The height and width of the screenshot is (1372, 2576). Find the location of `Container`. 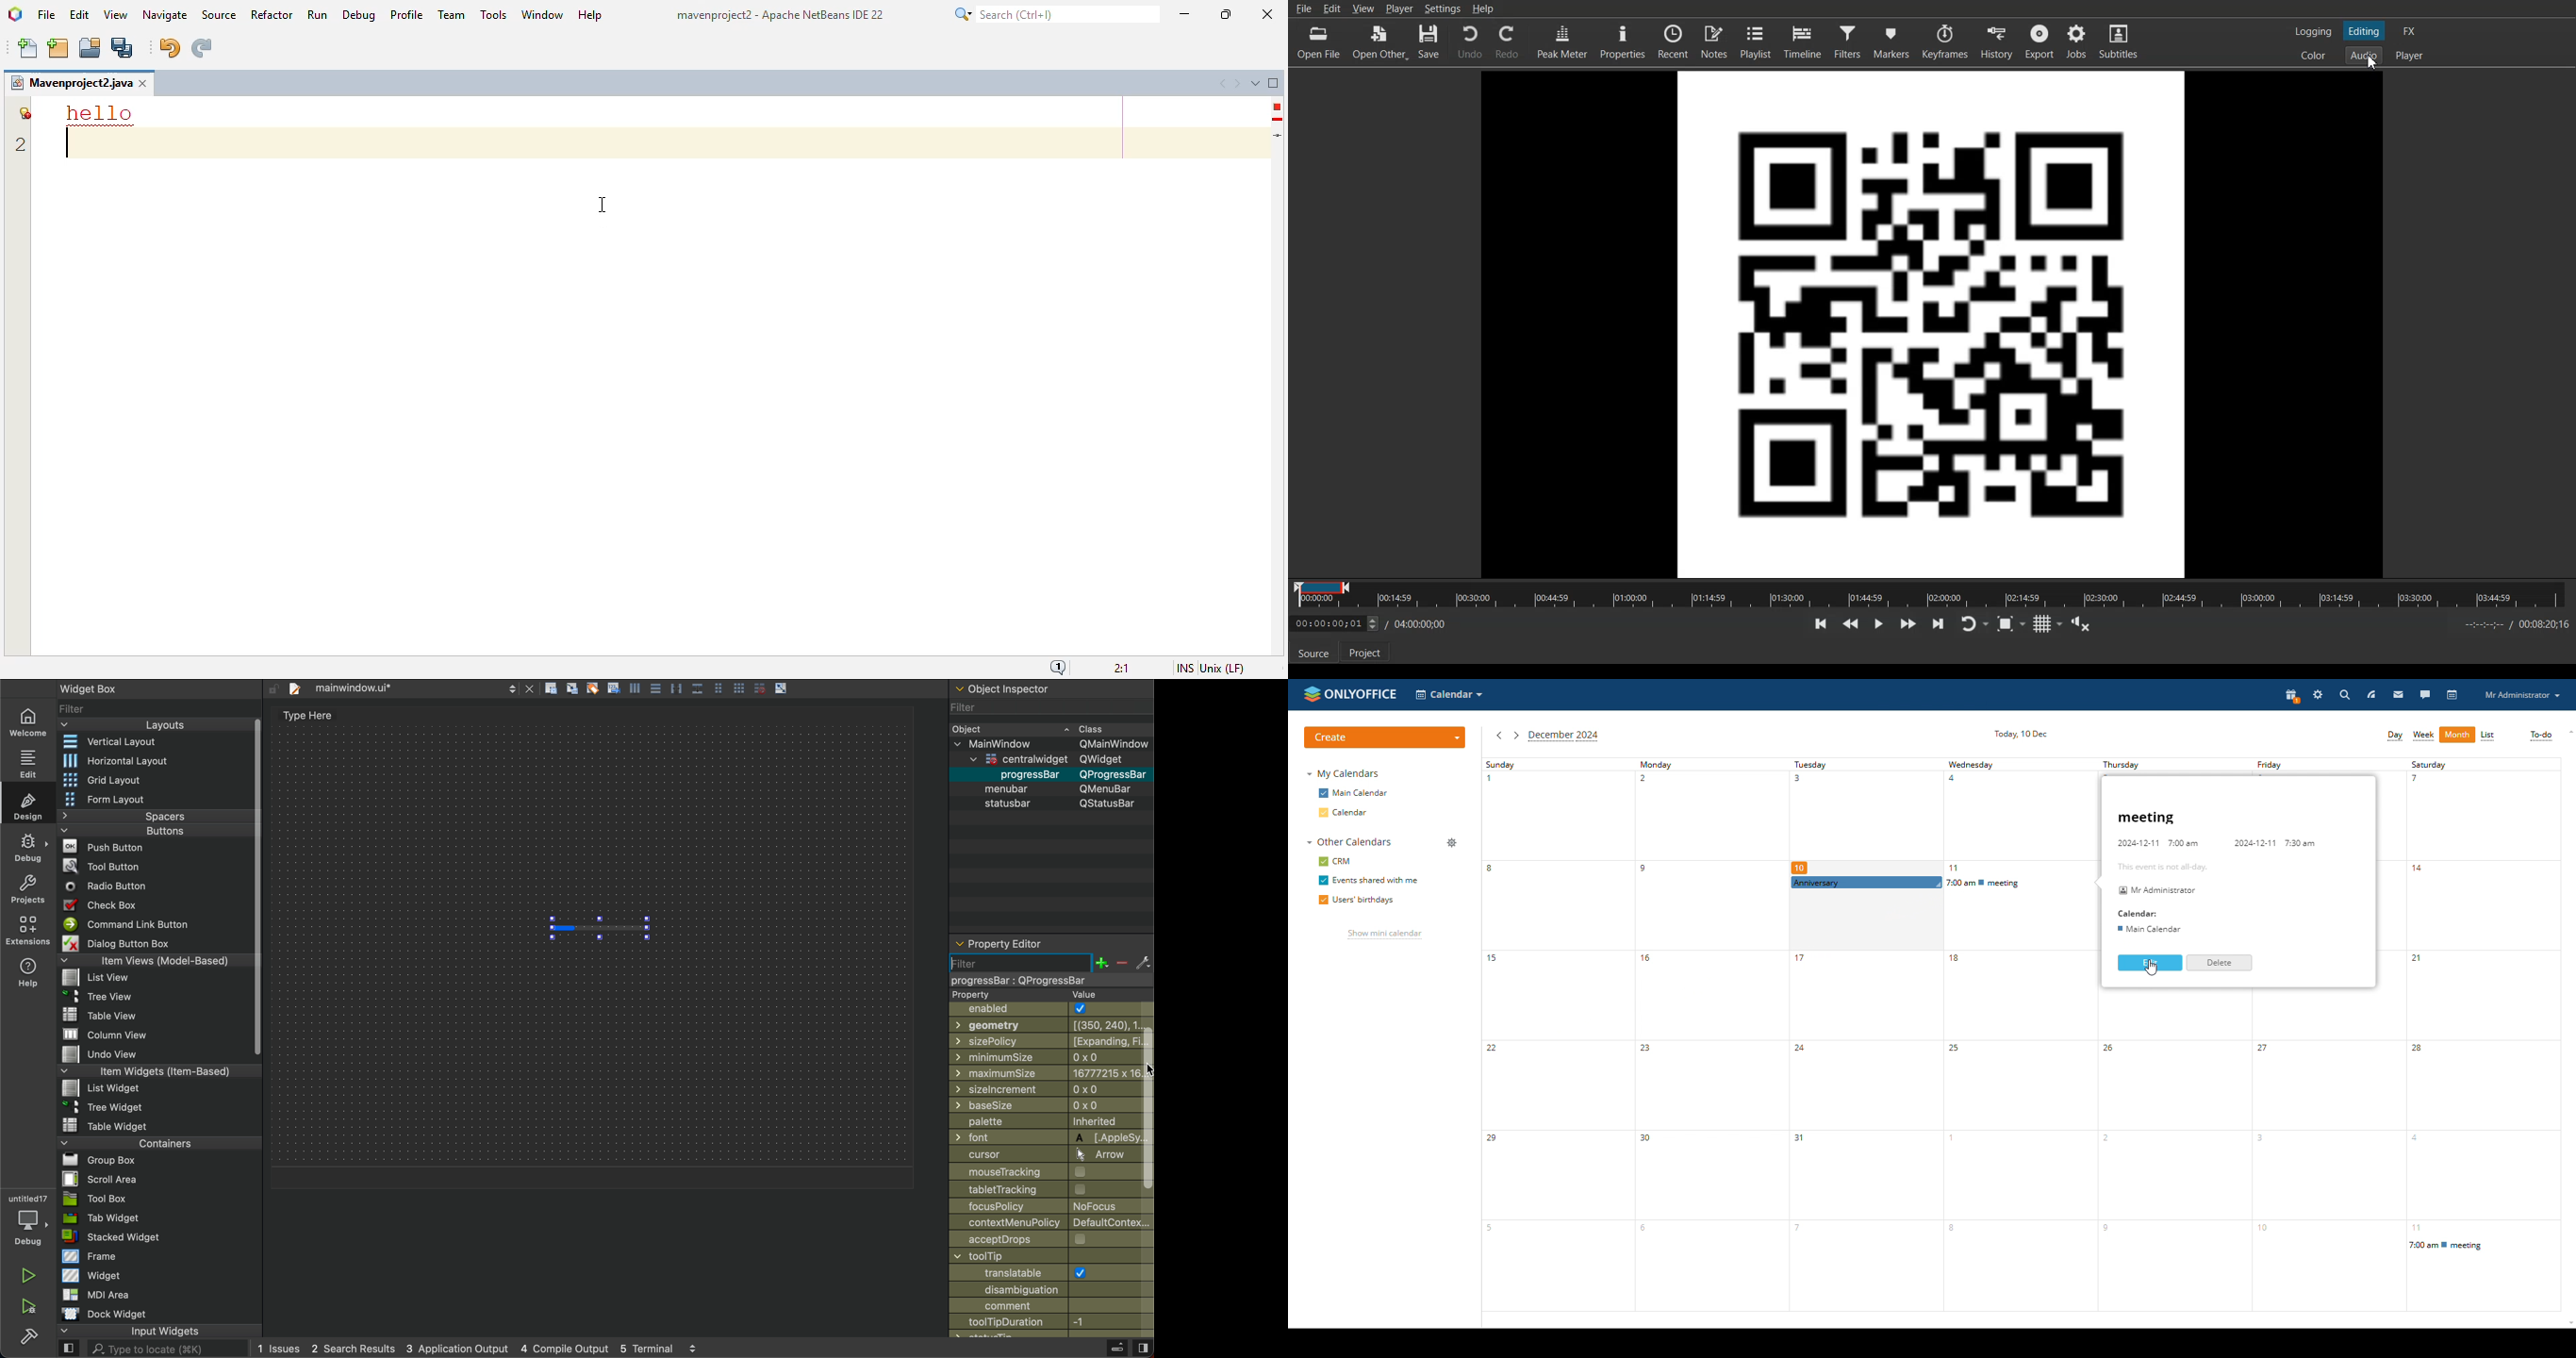

Container is located at coordinates (136, 1142).